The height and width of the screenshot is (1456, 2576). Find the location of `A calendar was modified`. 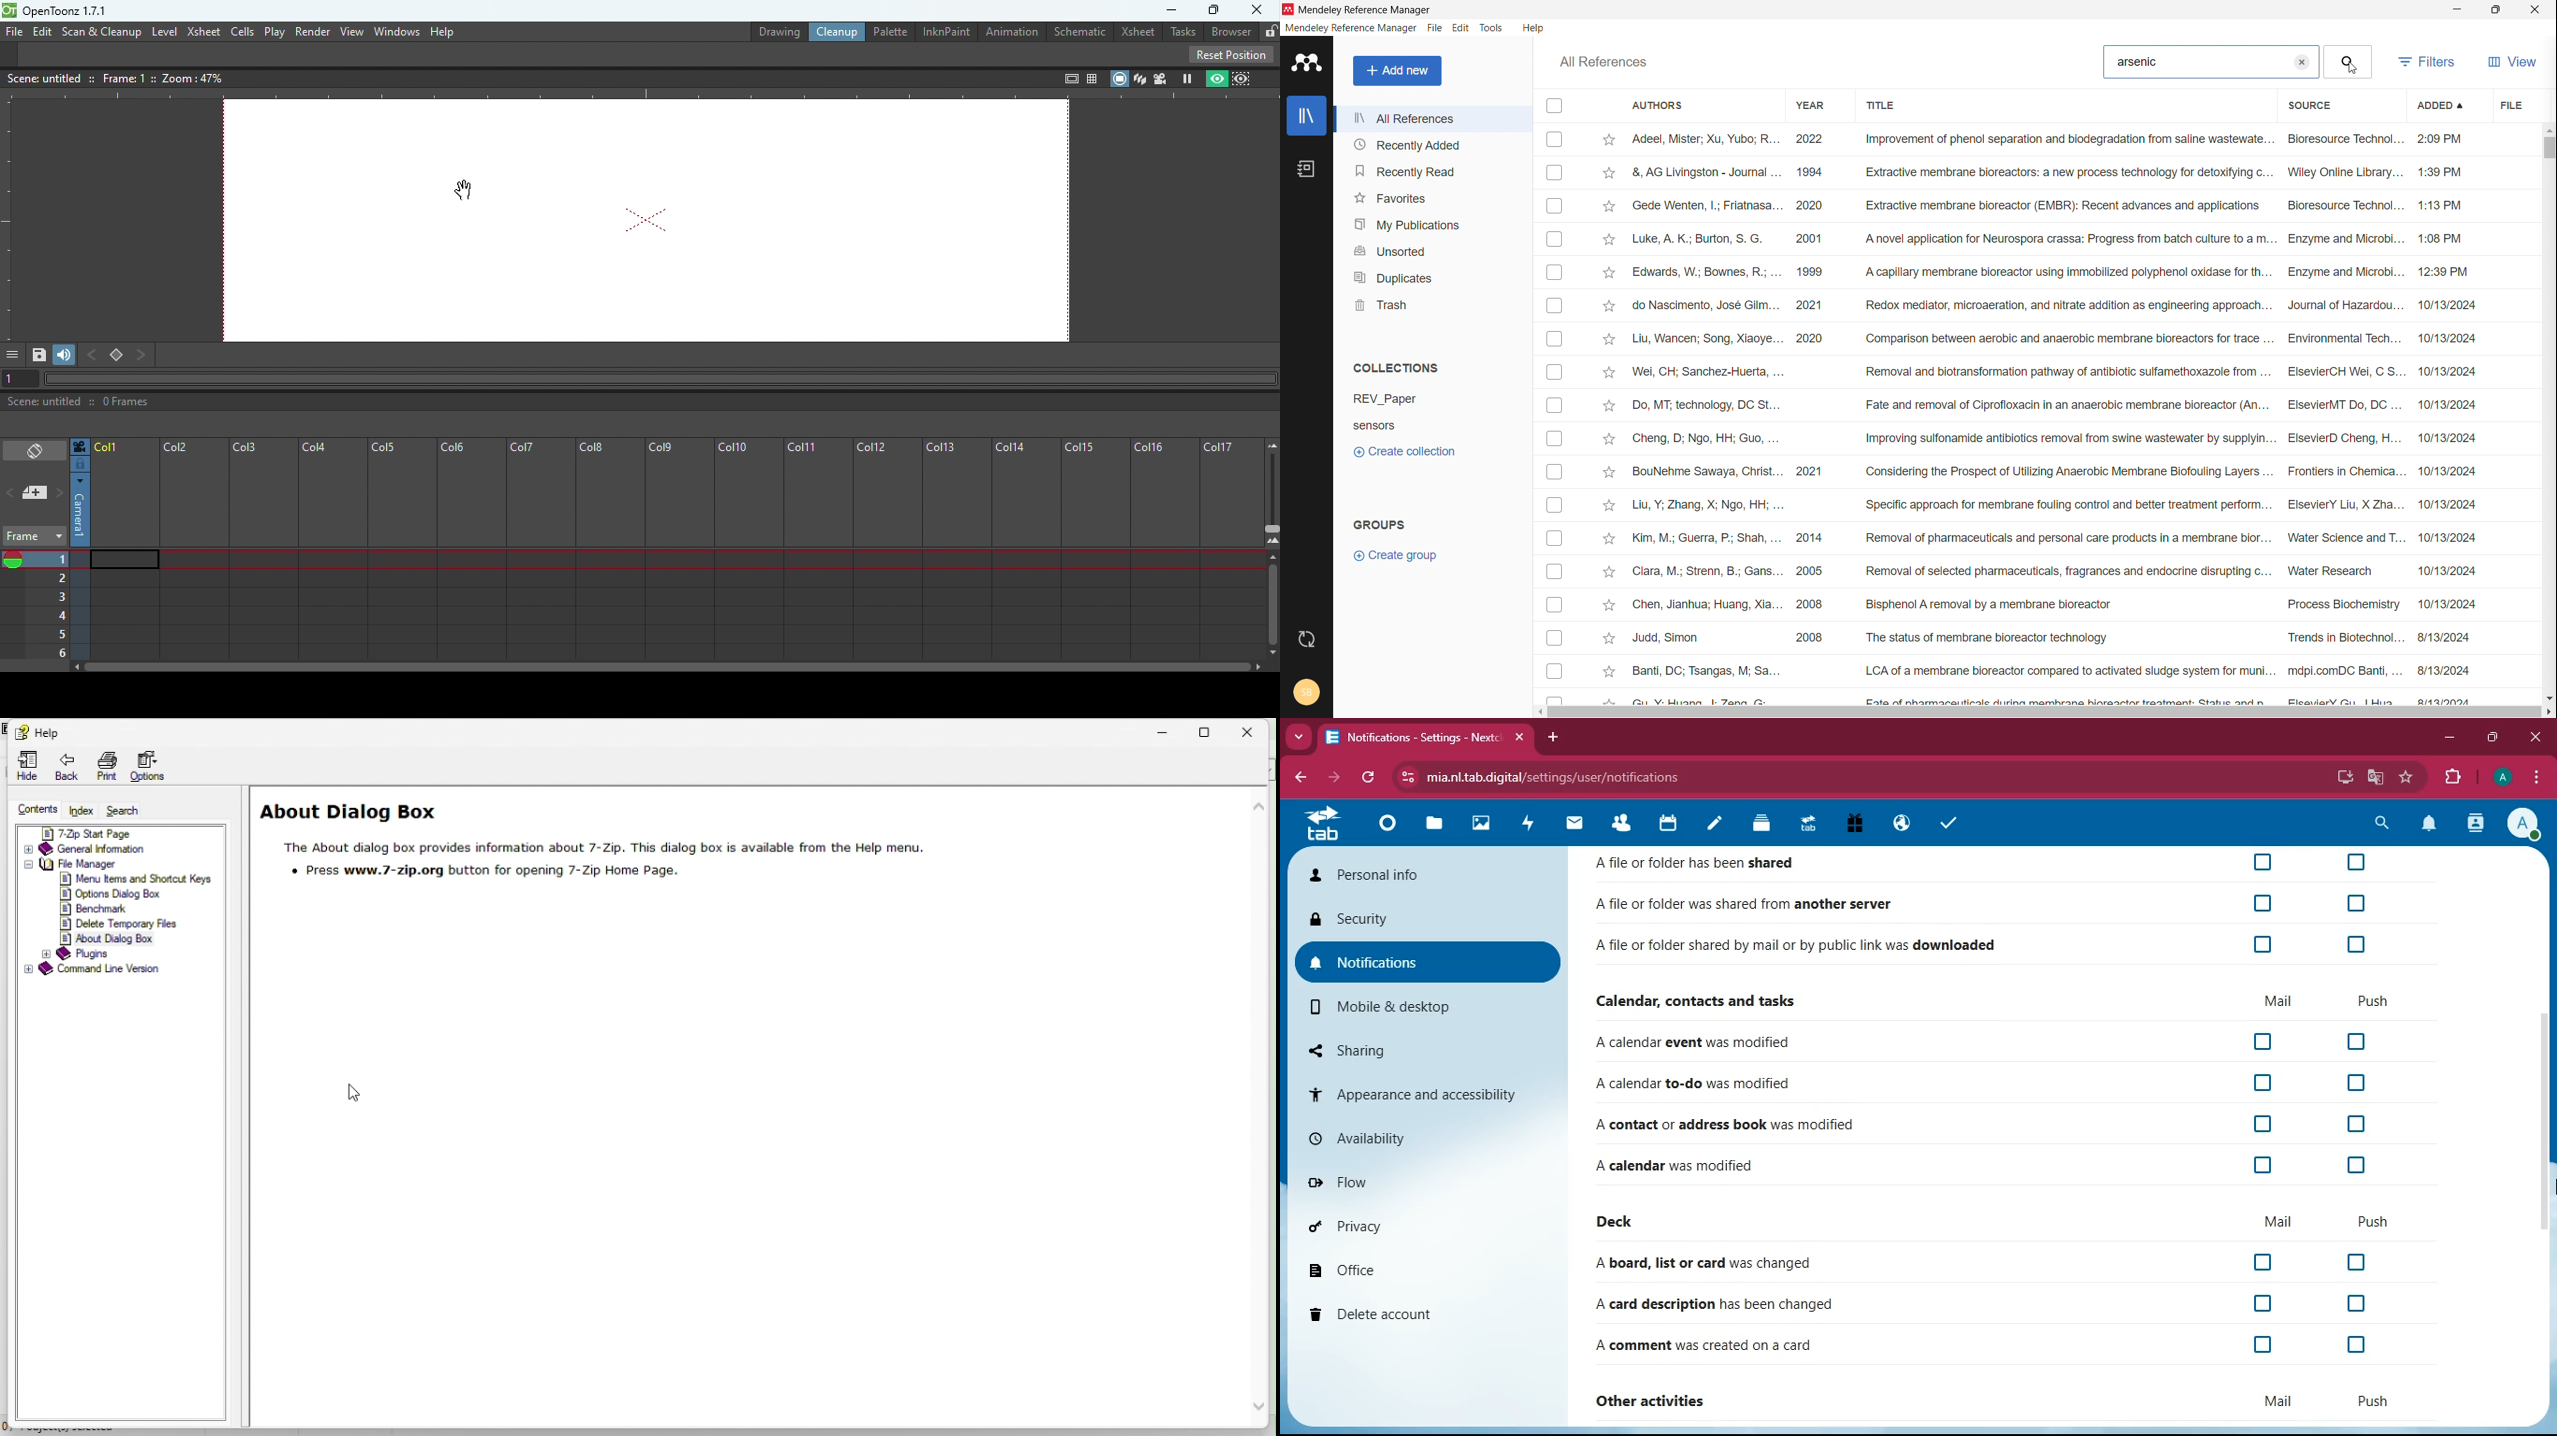

A calendar was modified is located at coordinates (1706, 1169).